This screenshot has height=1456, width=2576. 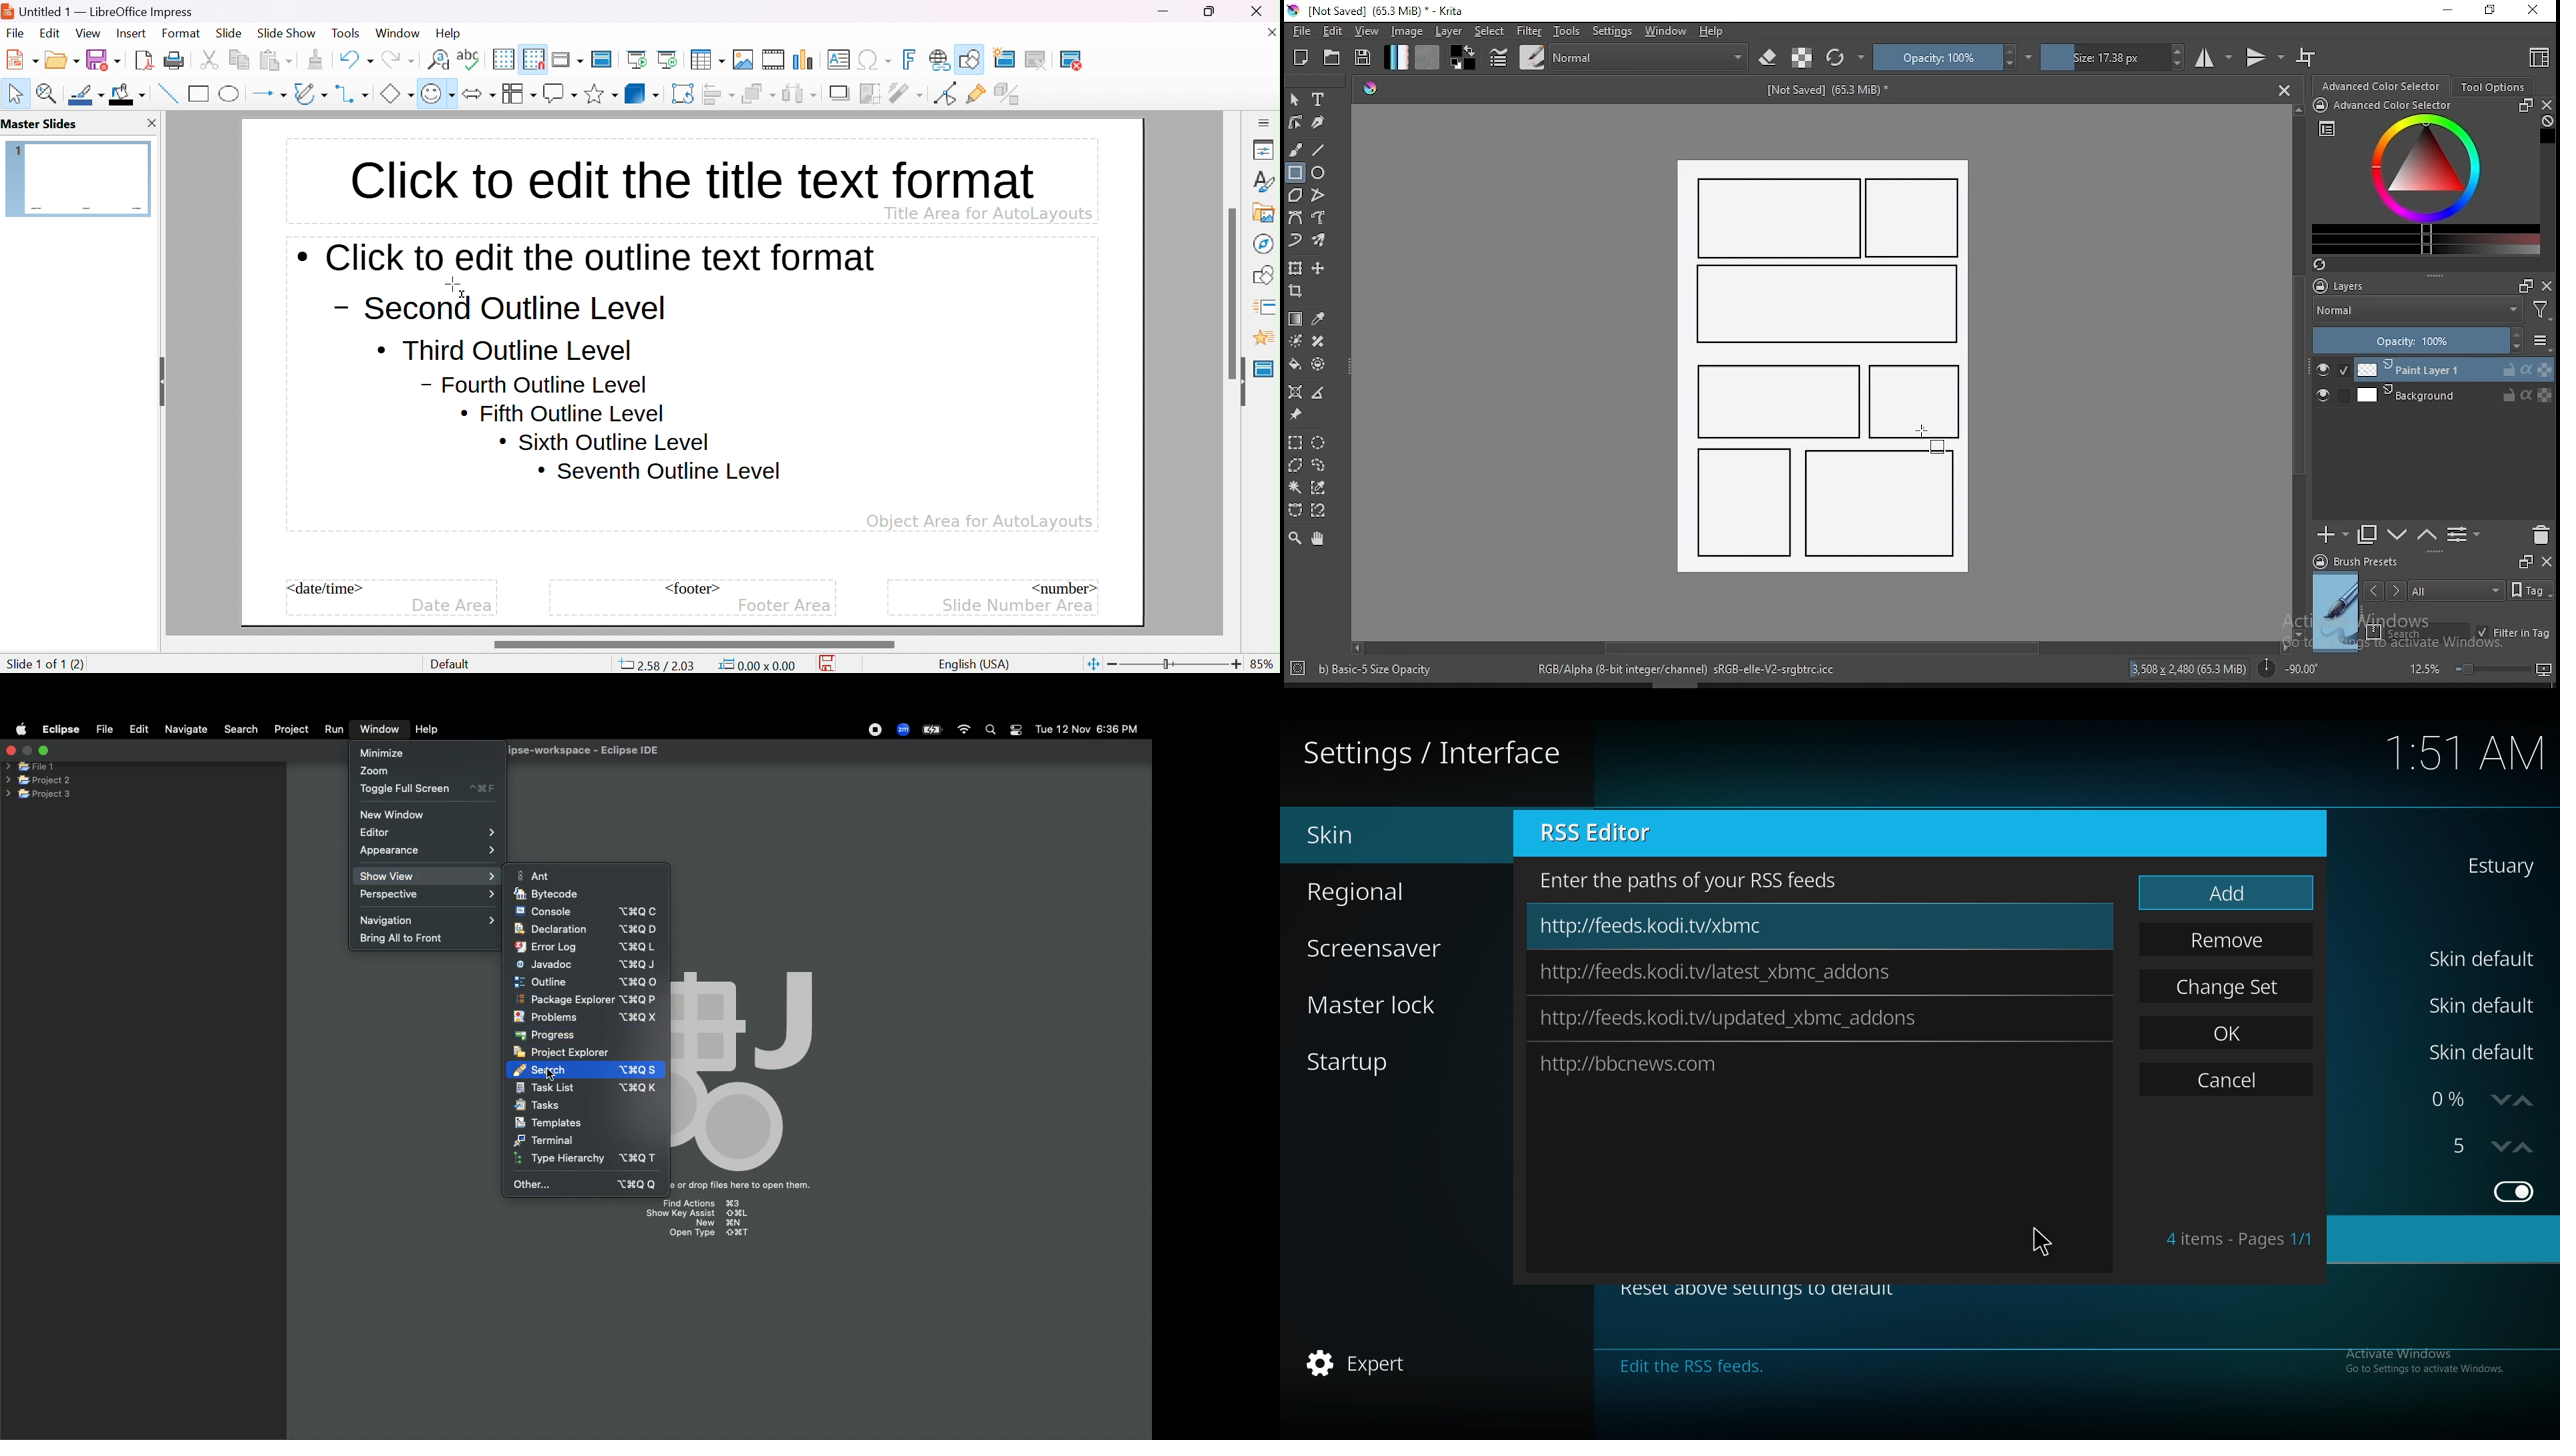 I want to click on fit slide to current window, so click(x=1092, y=663).